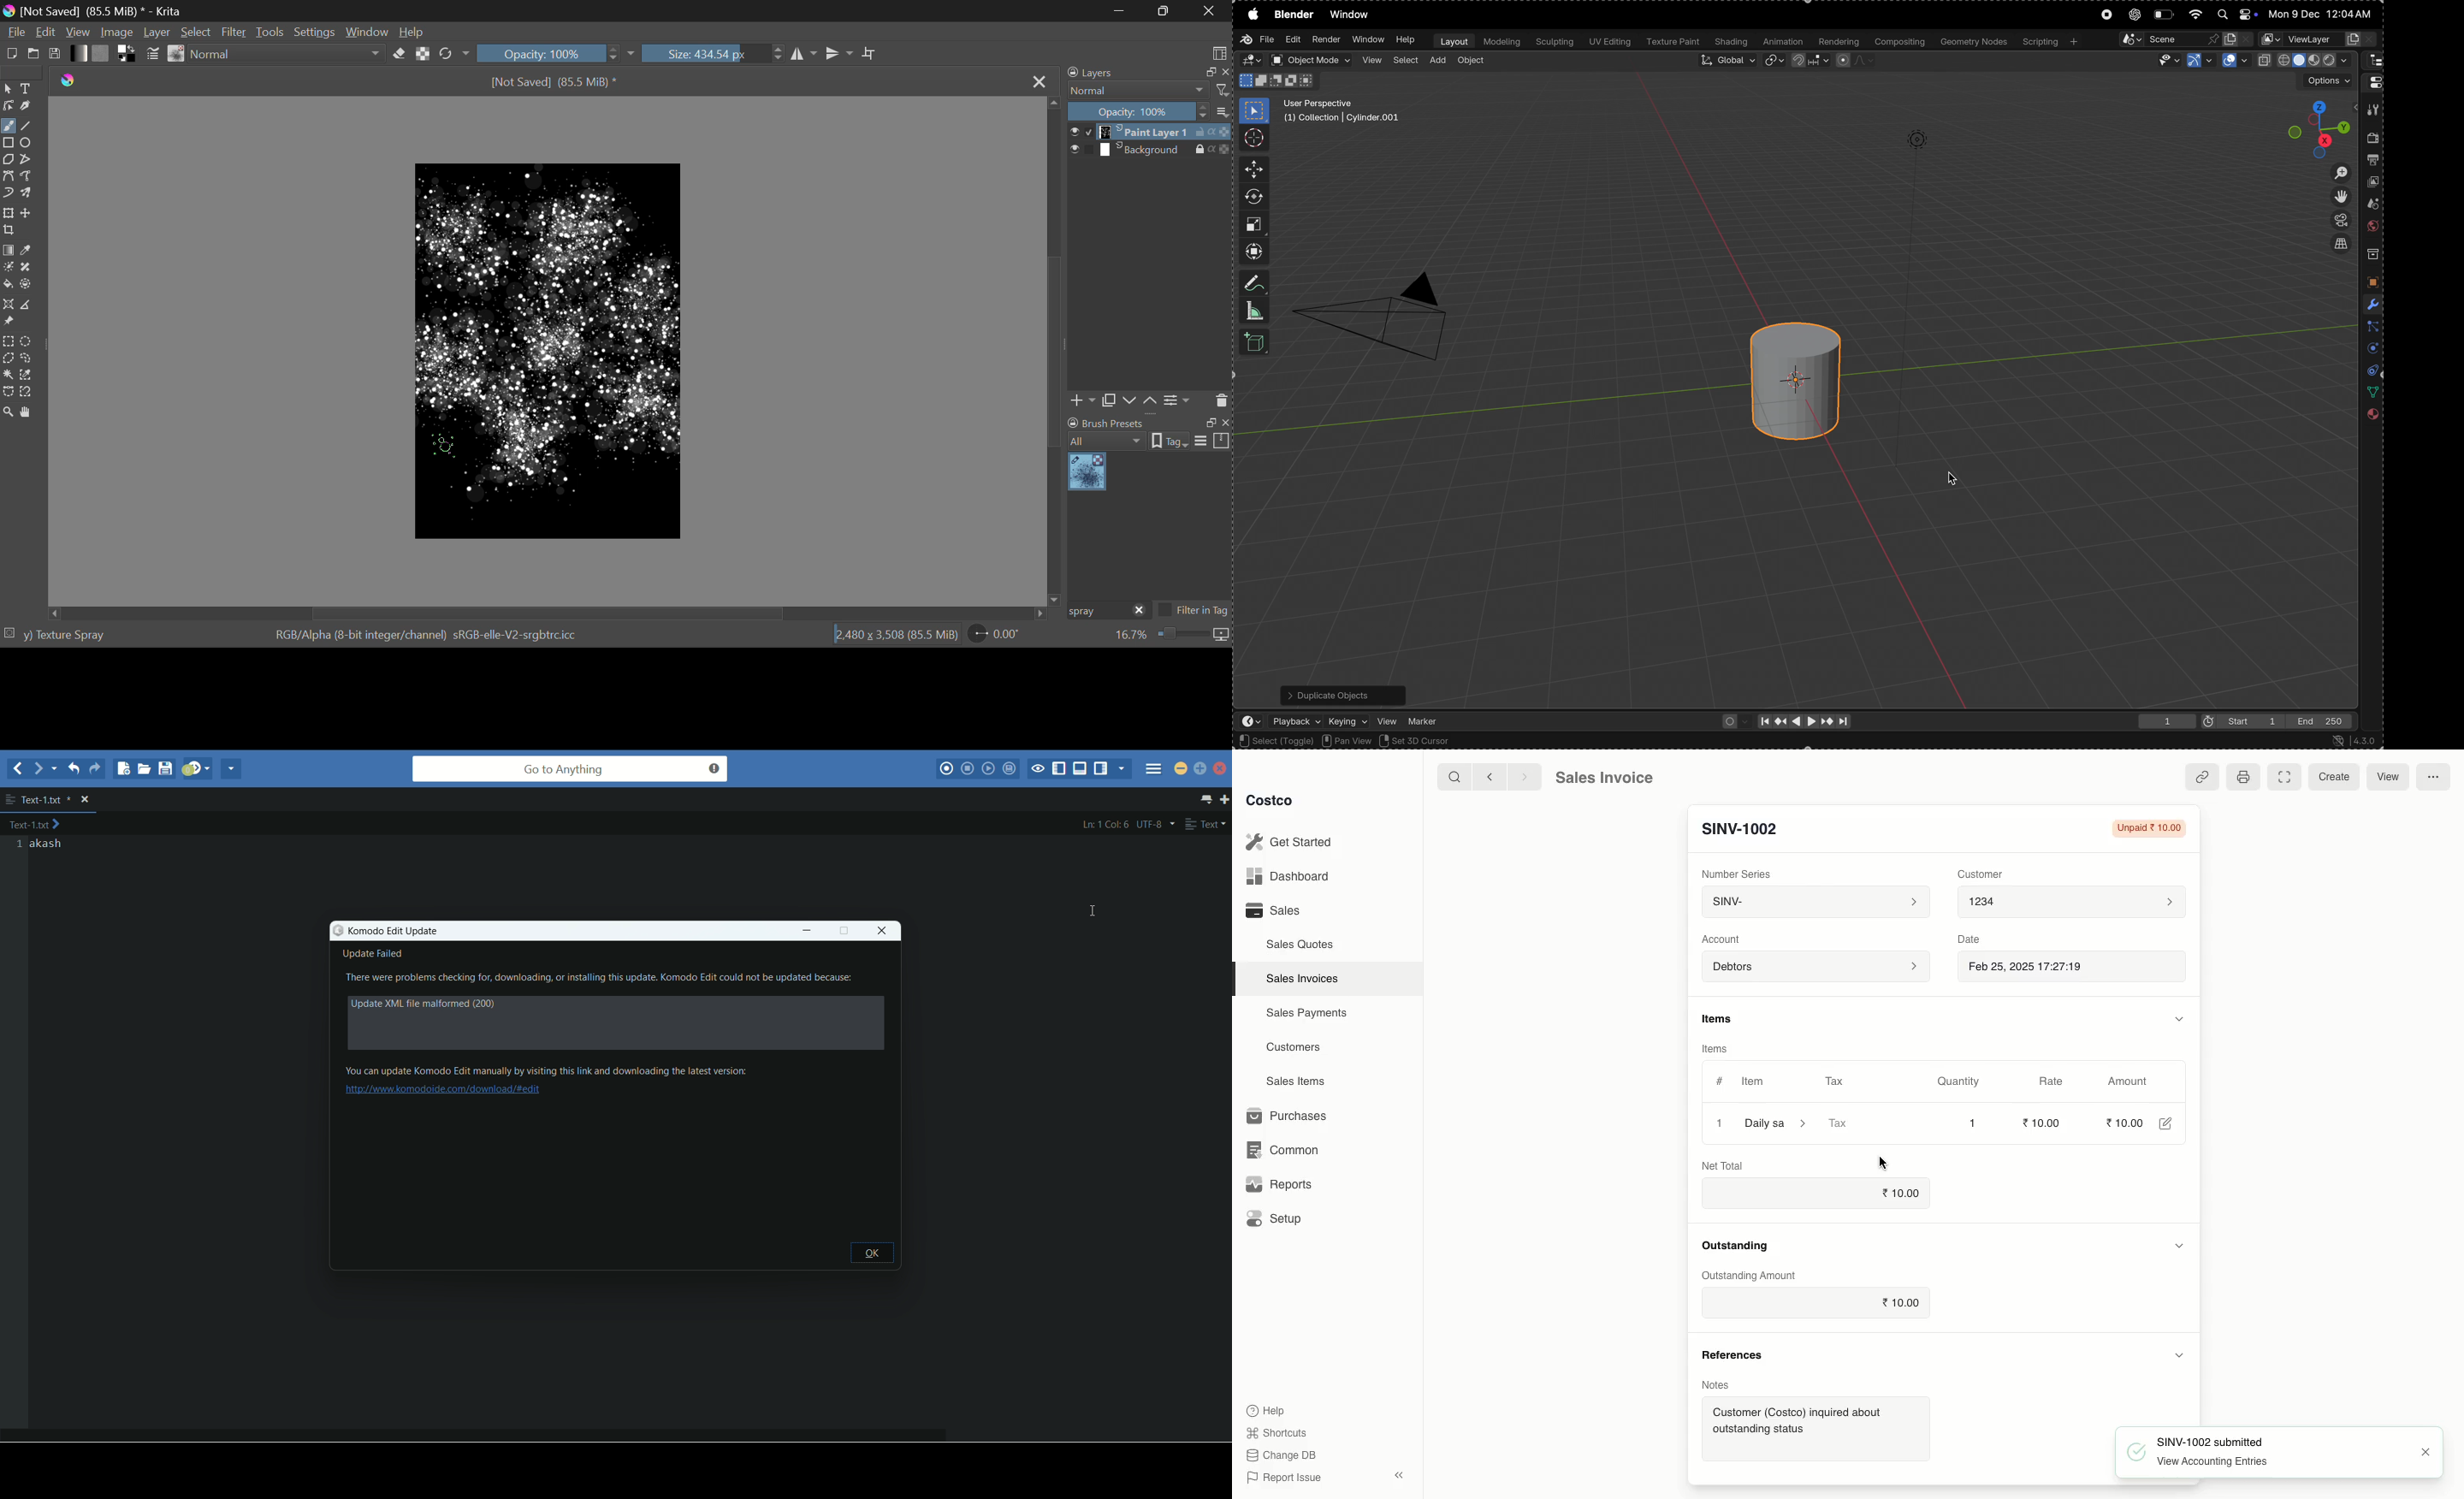 This screenshot has width=2464, height=1512. I want to click on restore, so click(1208, 73).